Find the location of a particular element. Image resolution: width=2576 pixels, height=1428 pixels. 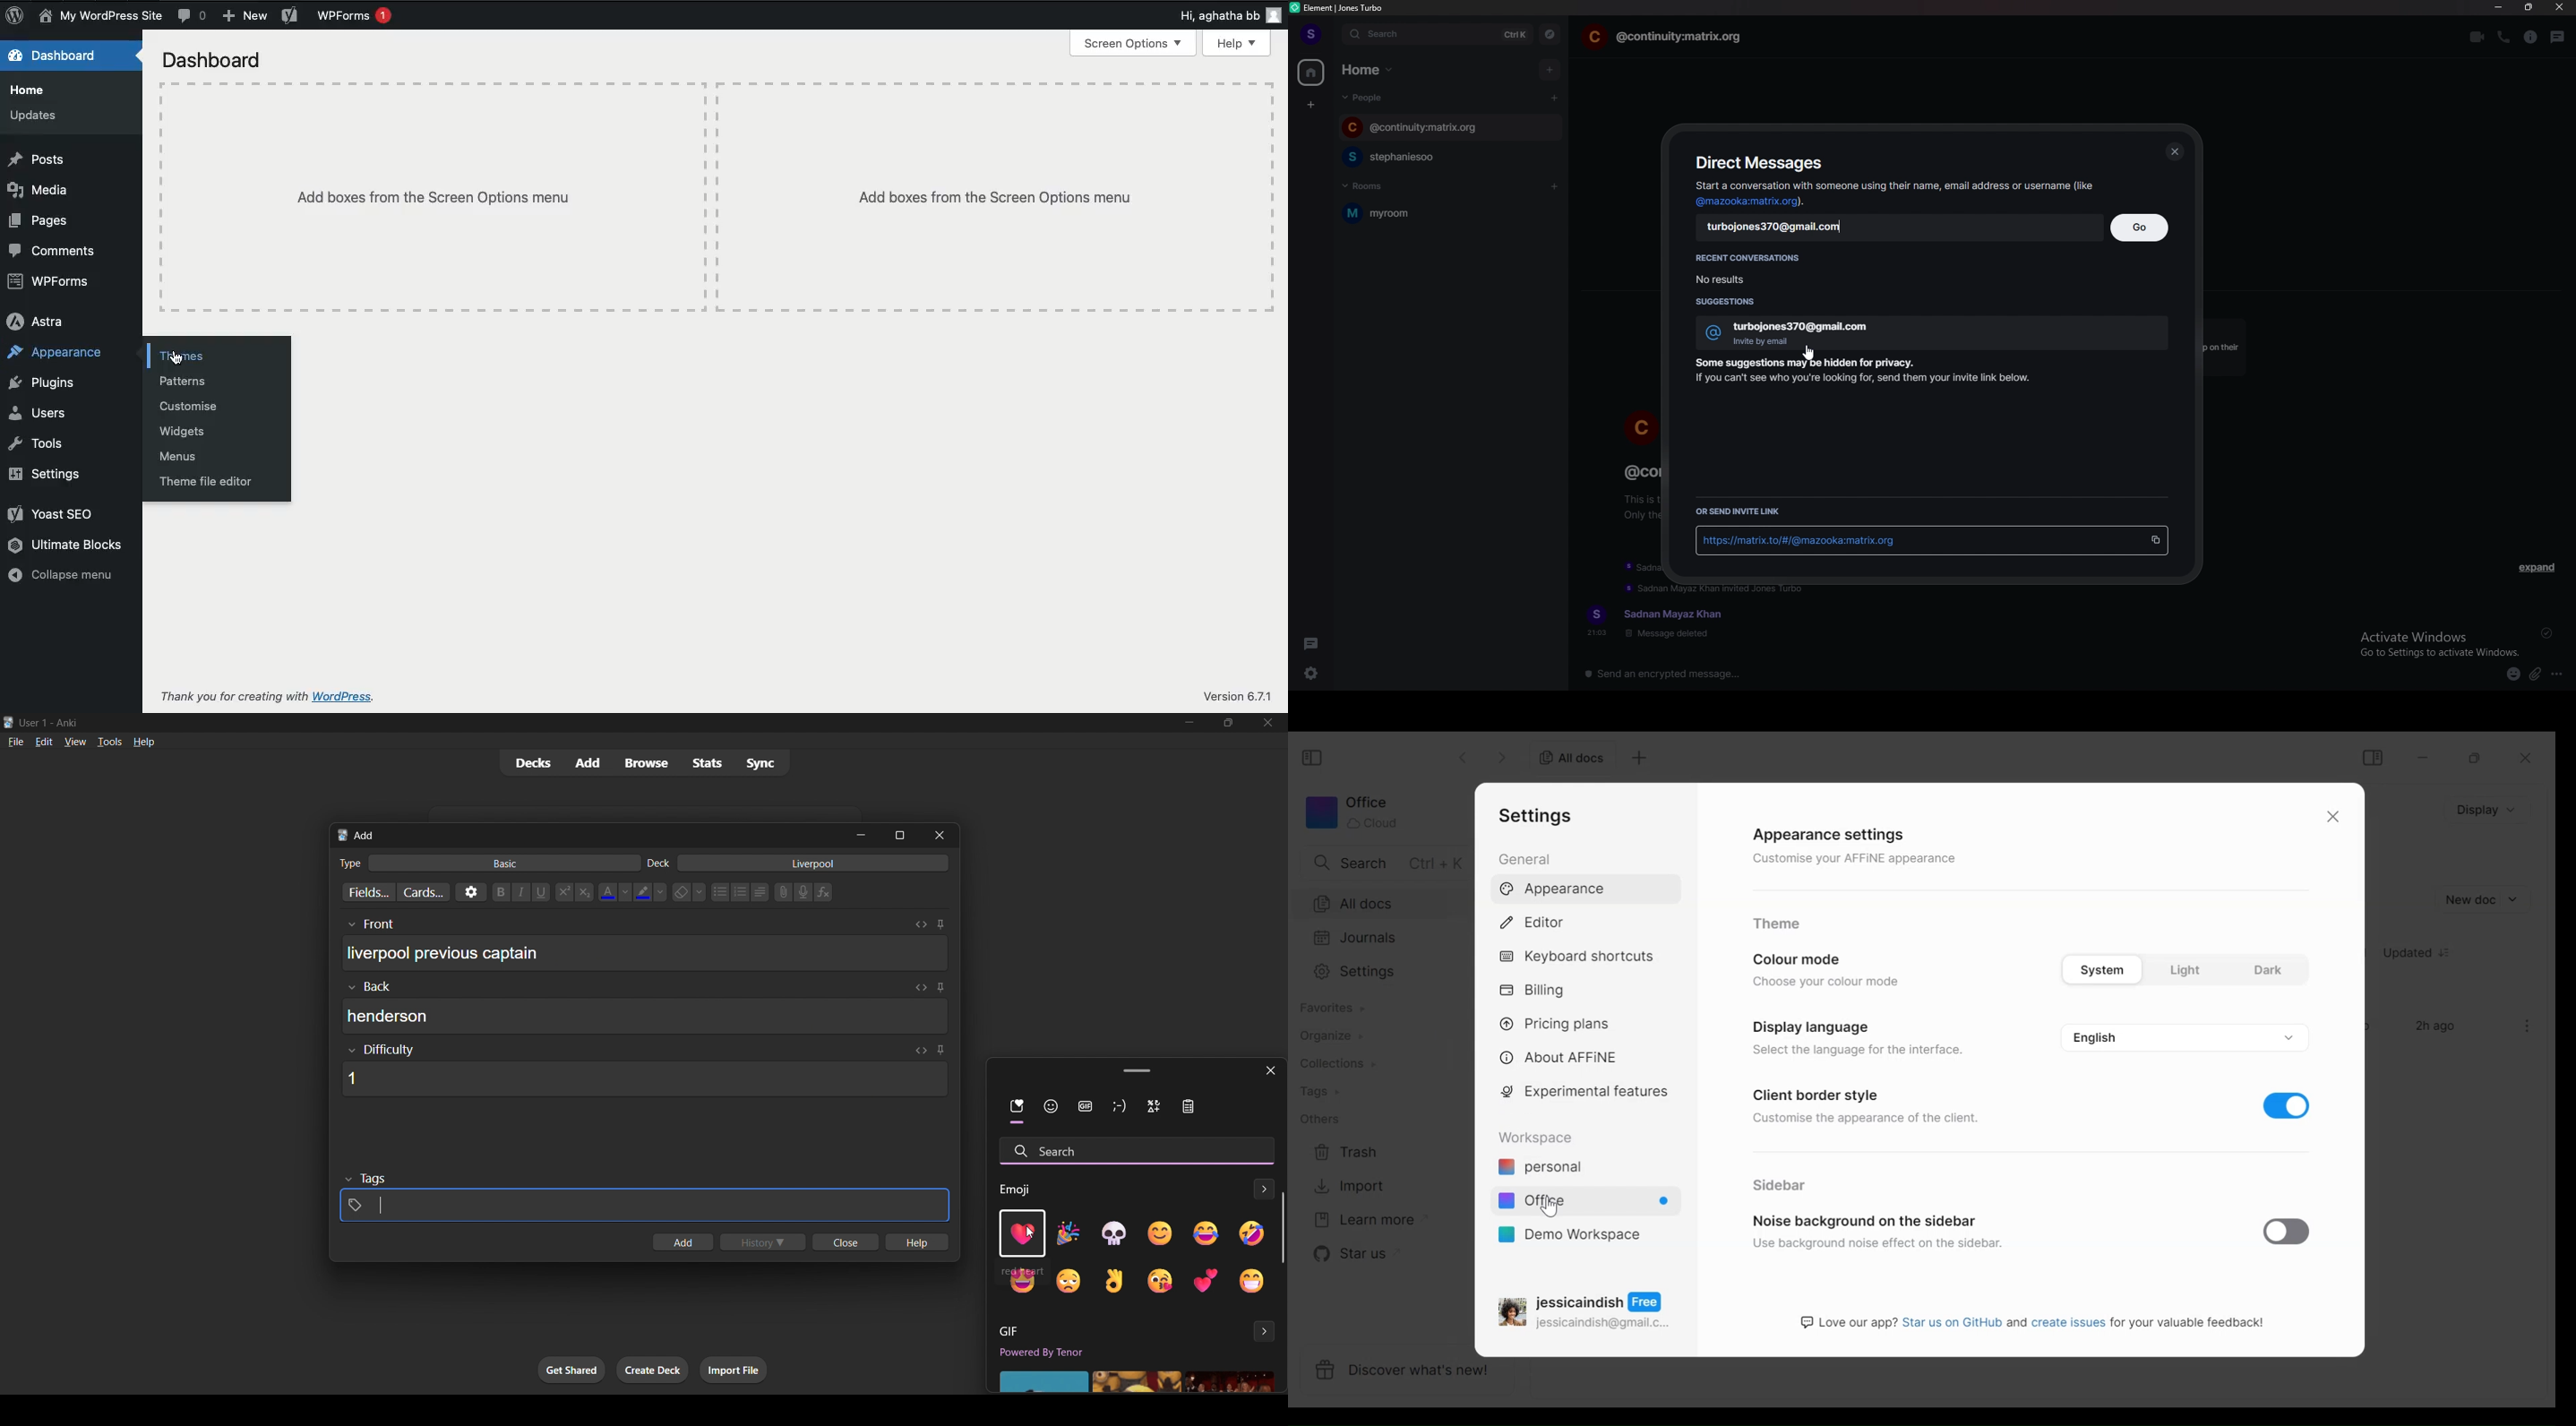

update is located at coordinates (1719, 590).